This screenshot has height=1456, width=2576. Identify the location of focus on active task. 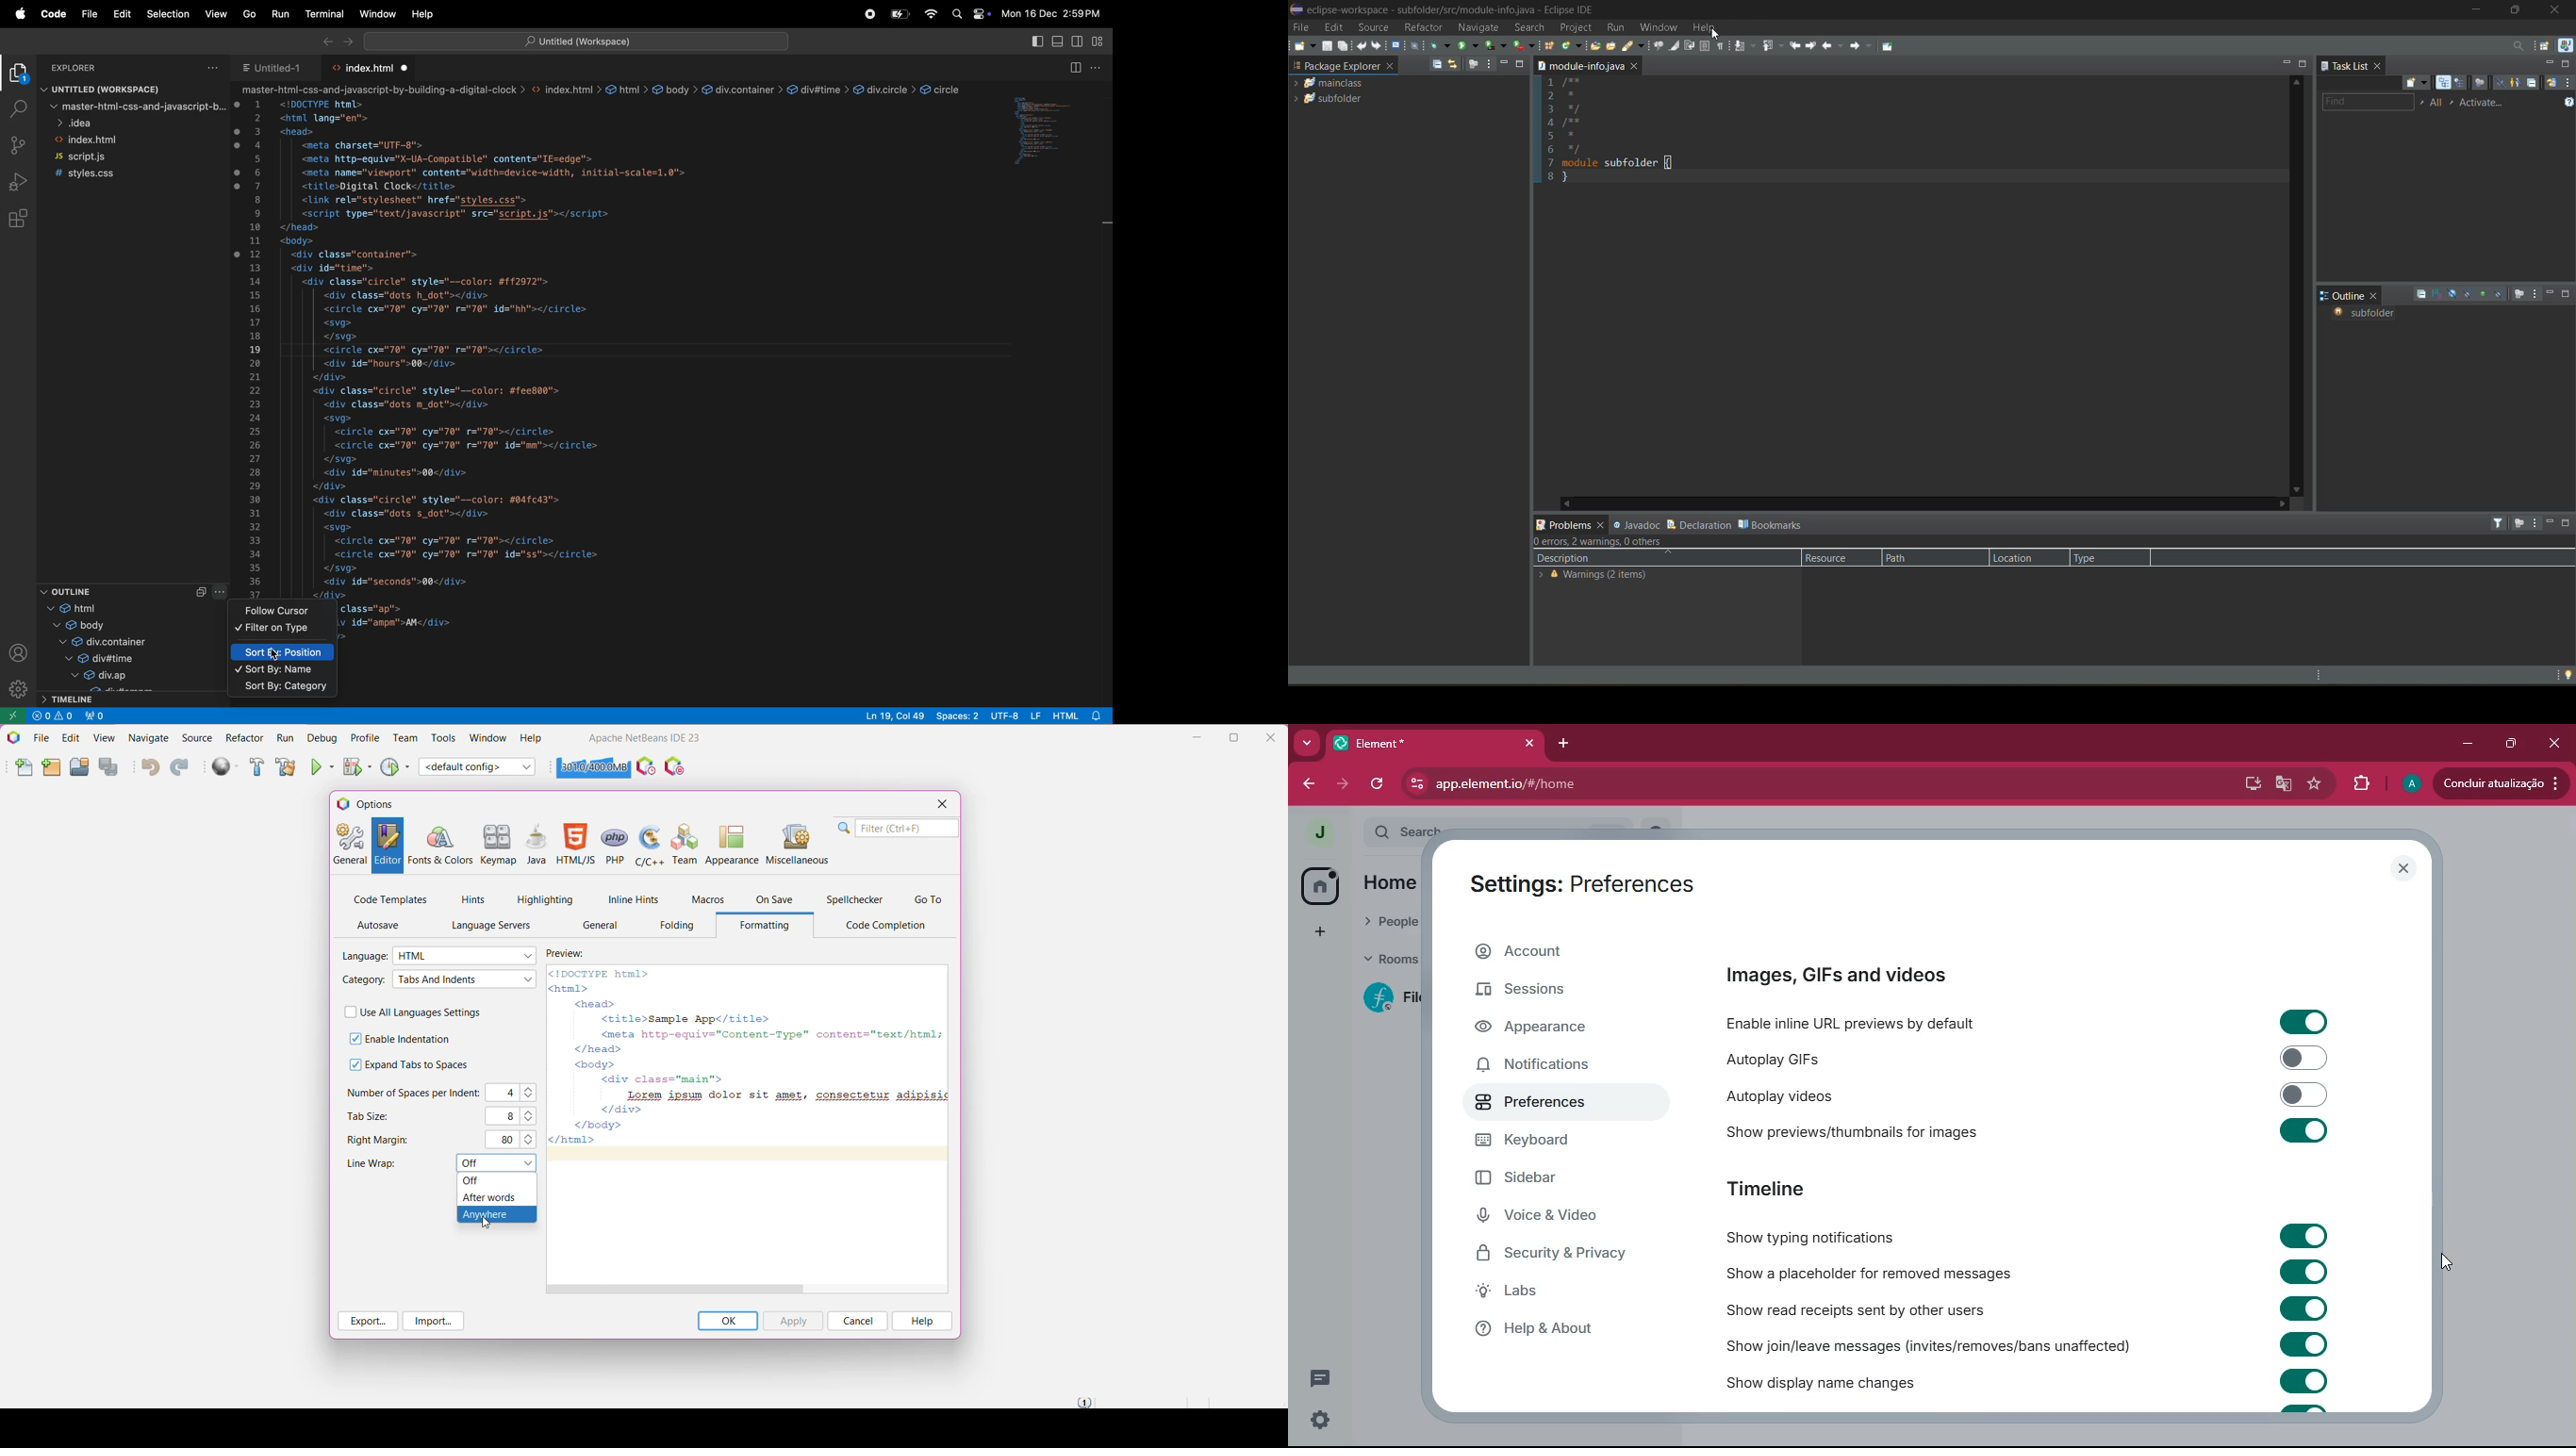
(1474, 65).